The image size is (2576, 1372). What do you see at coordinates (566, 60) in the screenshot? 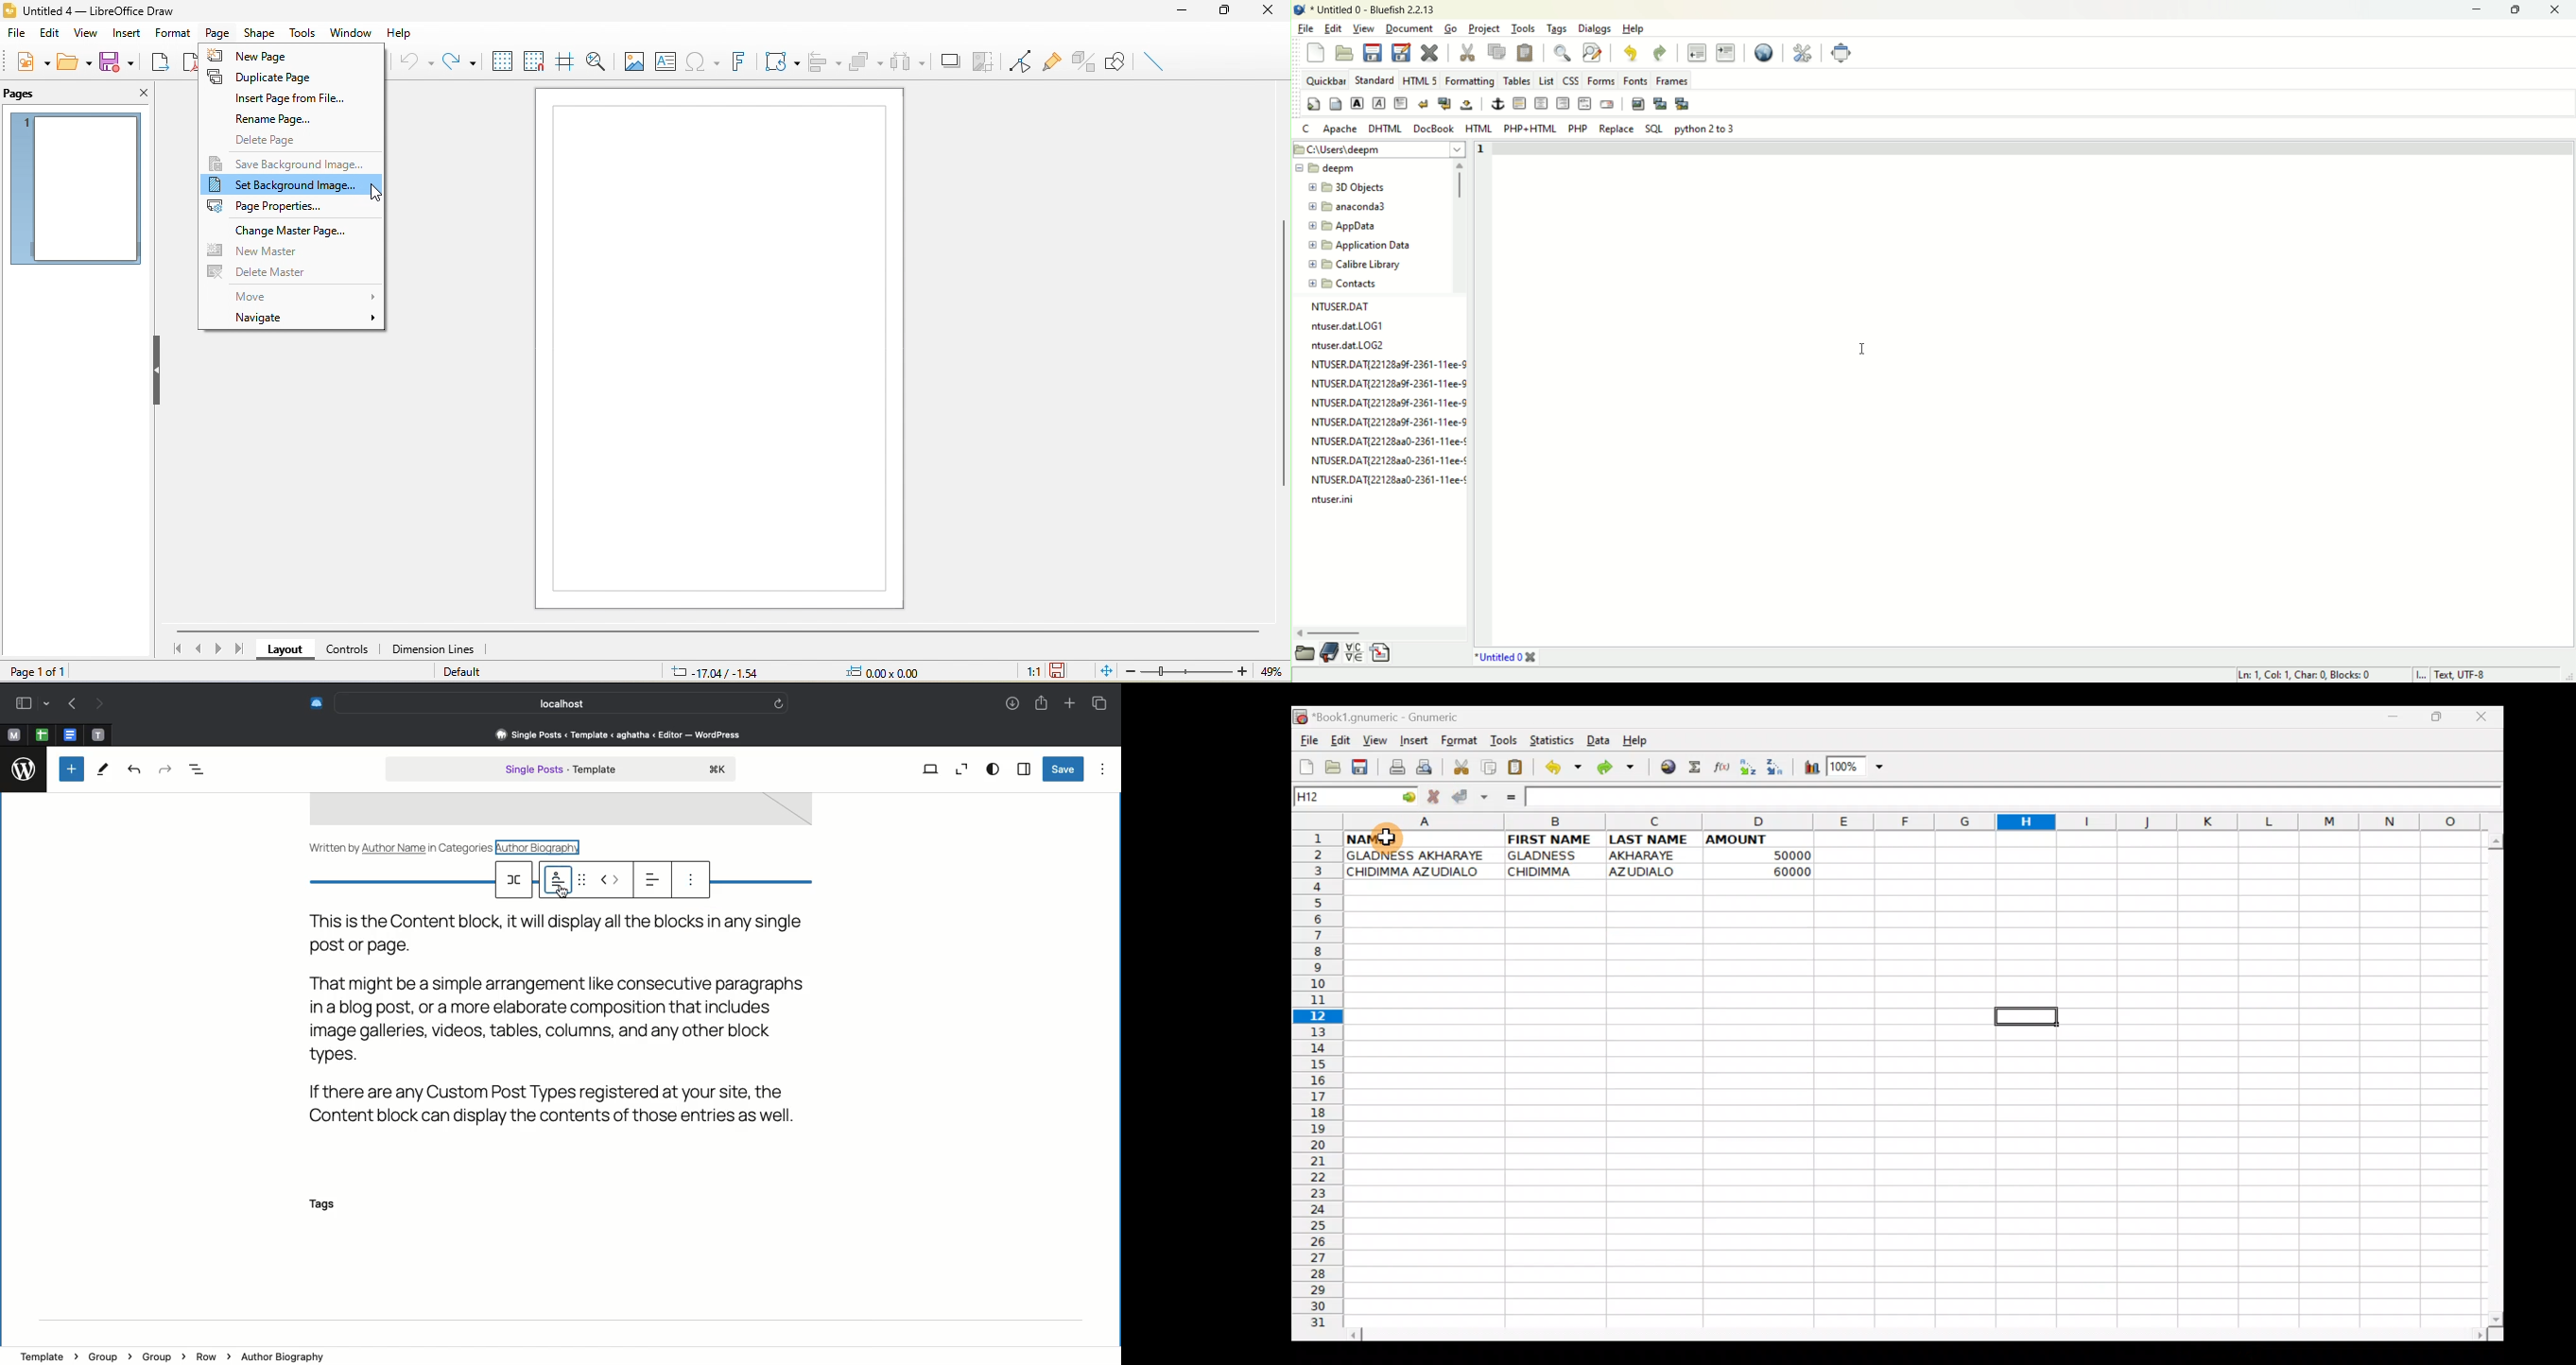
I see `helpline while moving` at bounding box center [566, 60].